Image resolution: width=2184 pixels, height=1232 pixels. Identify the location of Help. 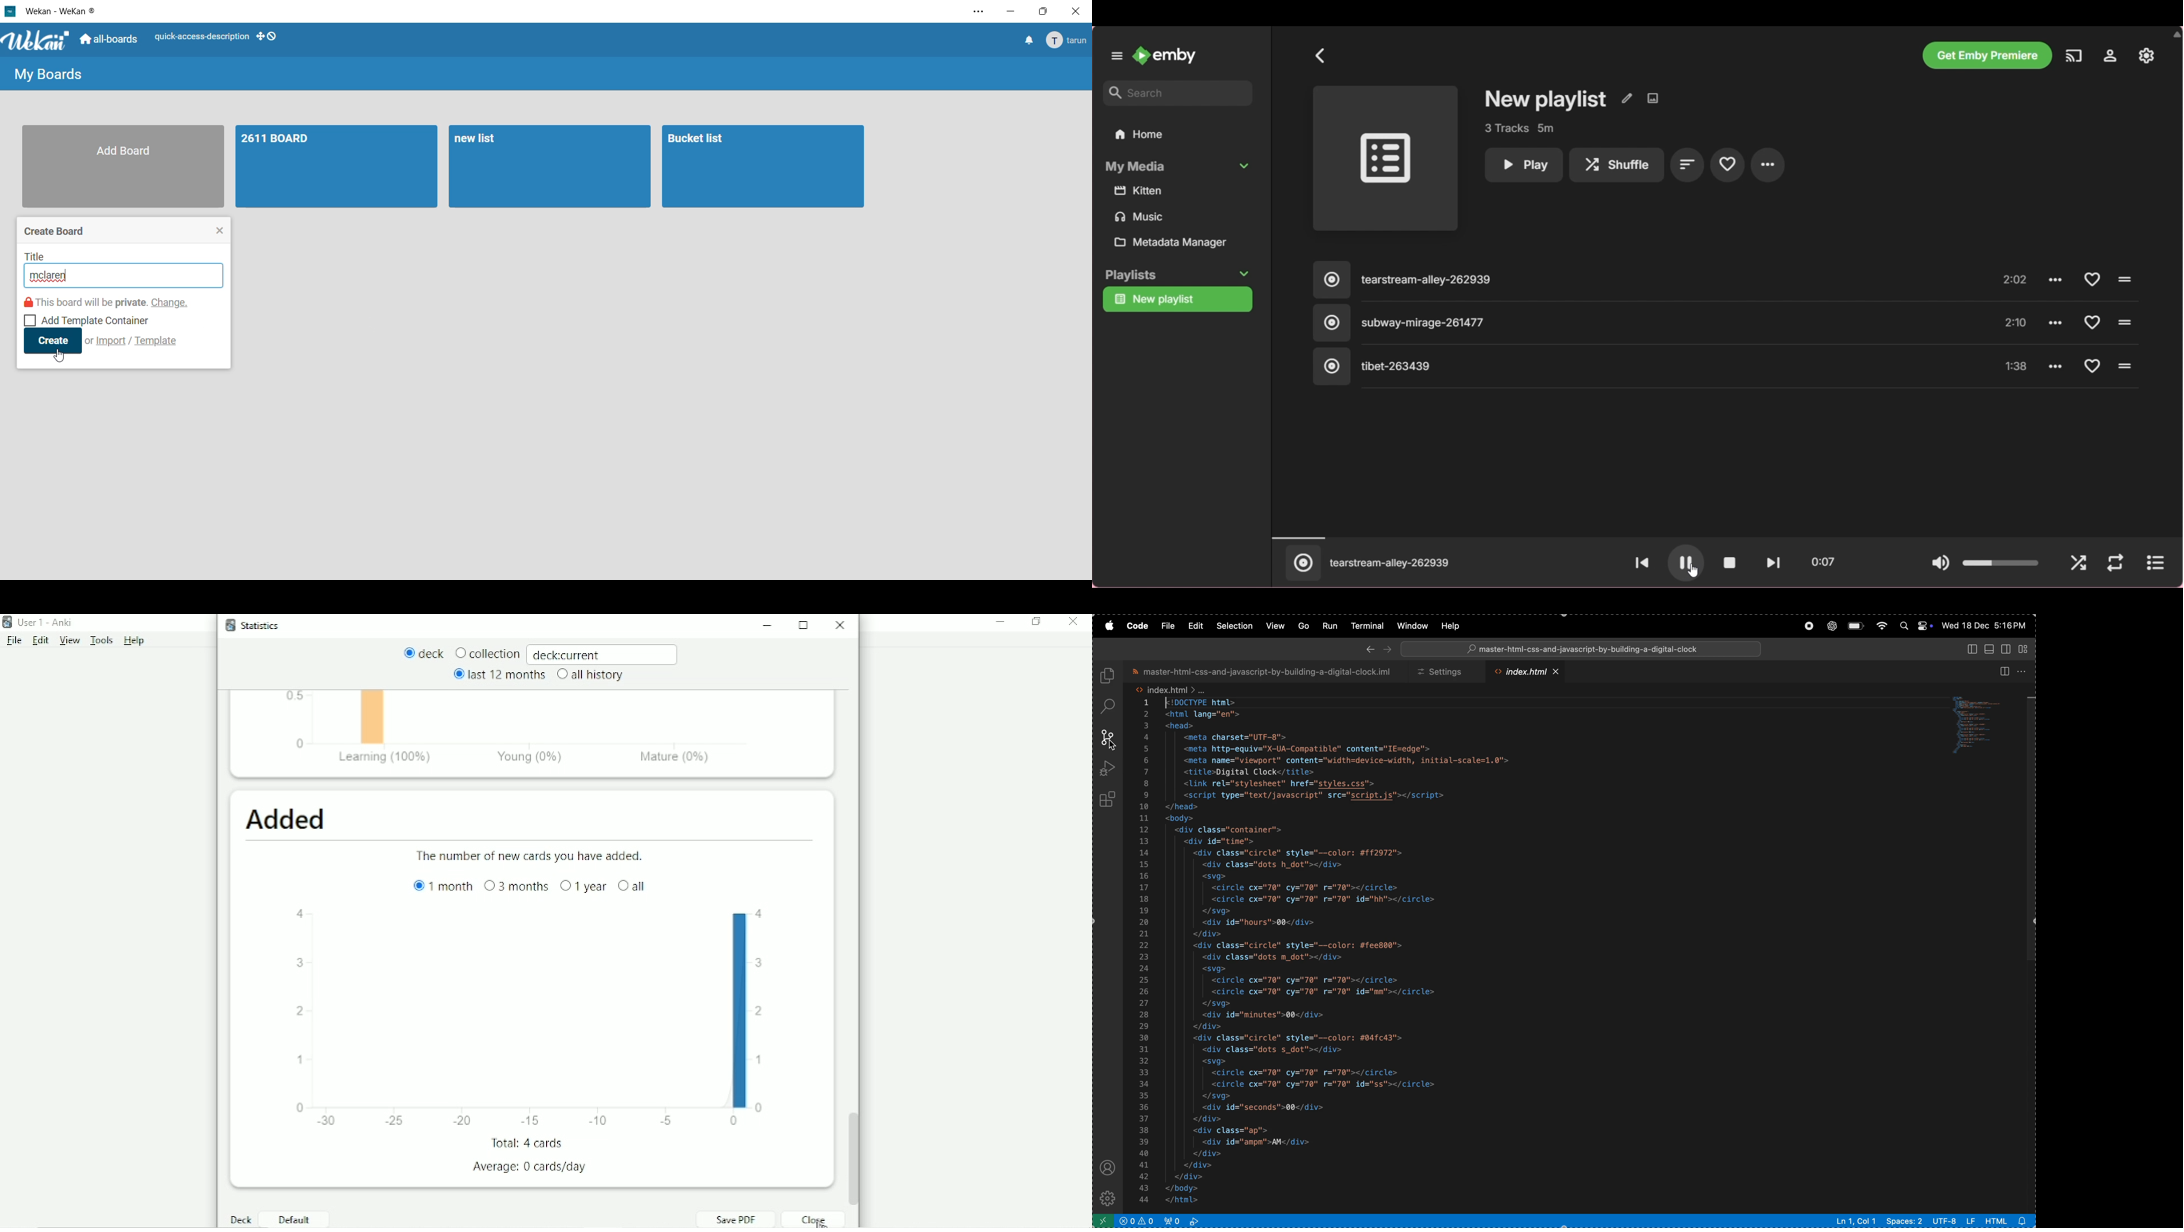
(135, 641).